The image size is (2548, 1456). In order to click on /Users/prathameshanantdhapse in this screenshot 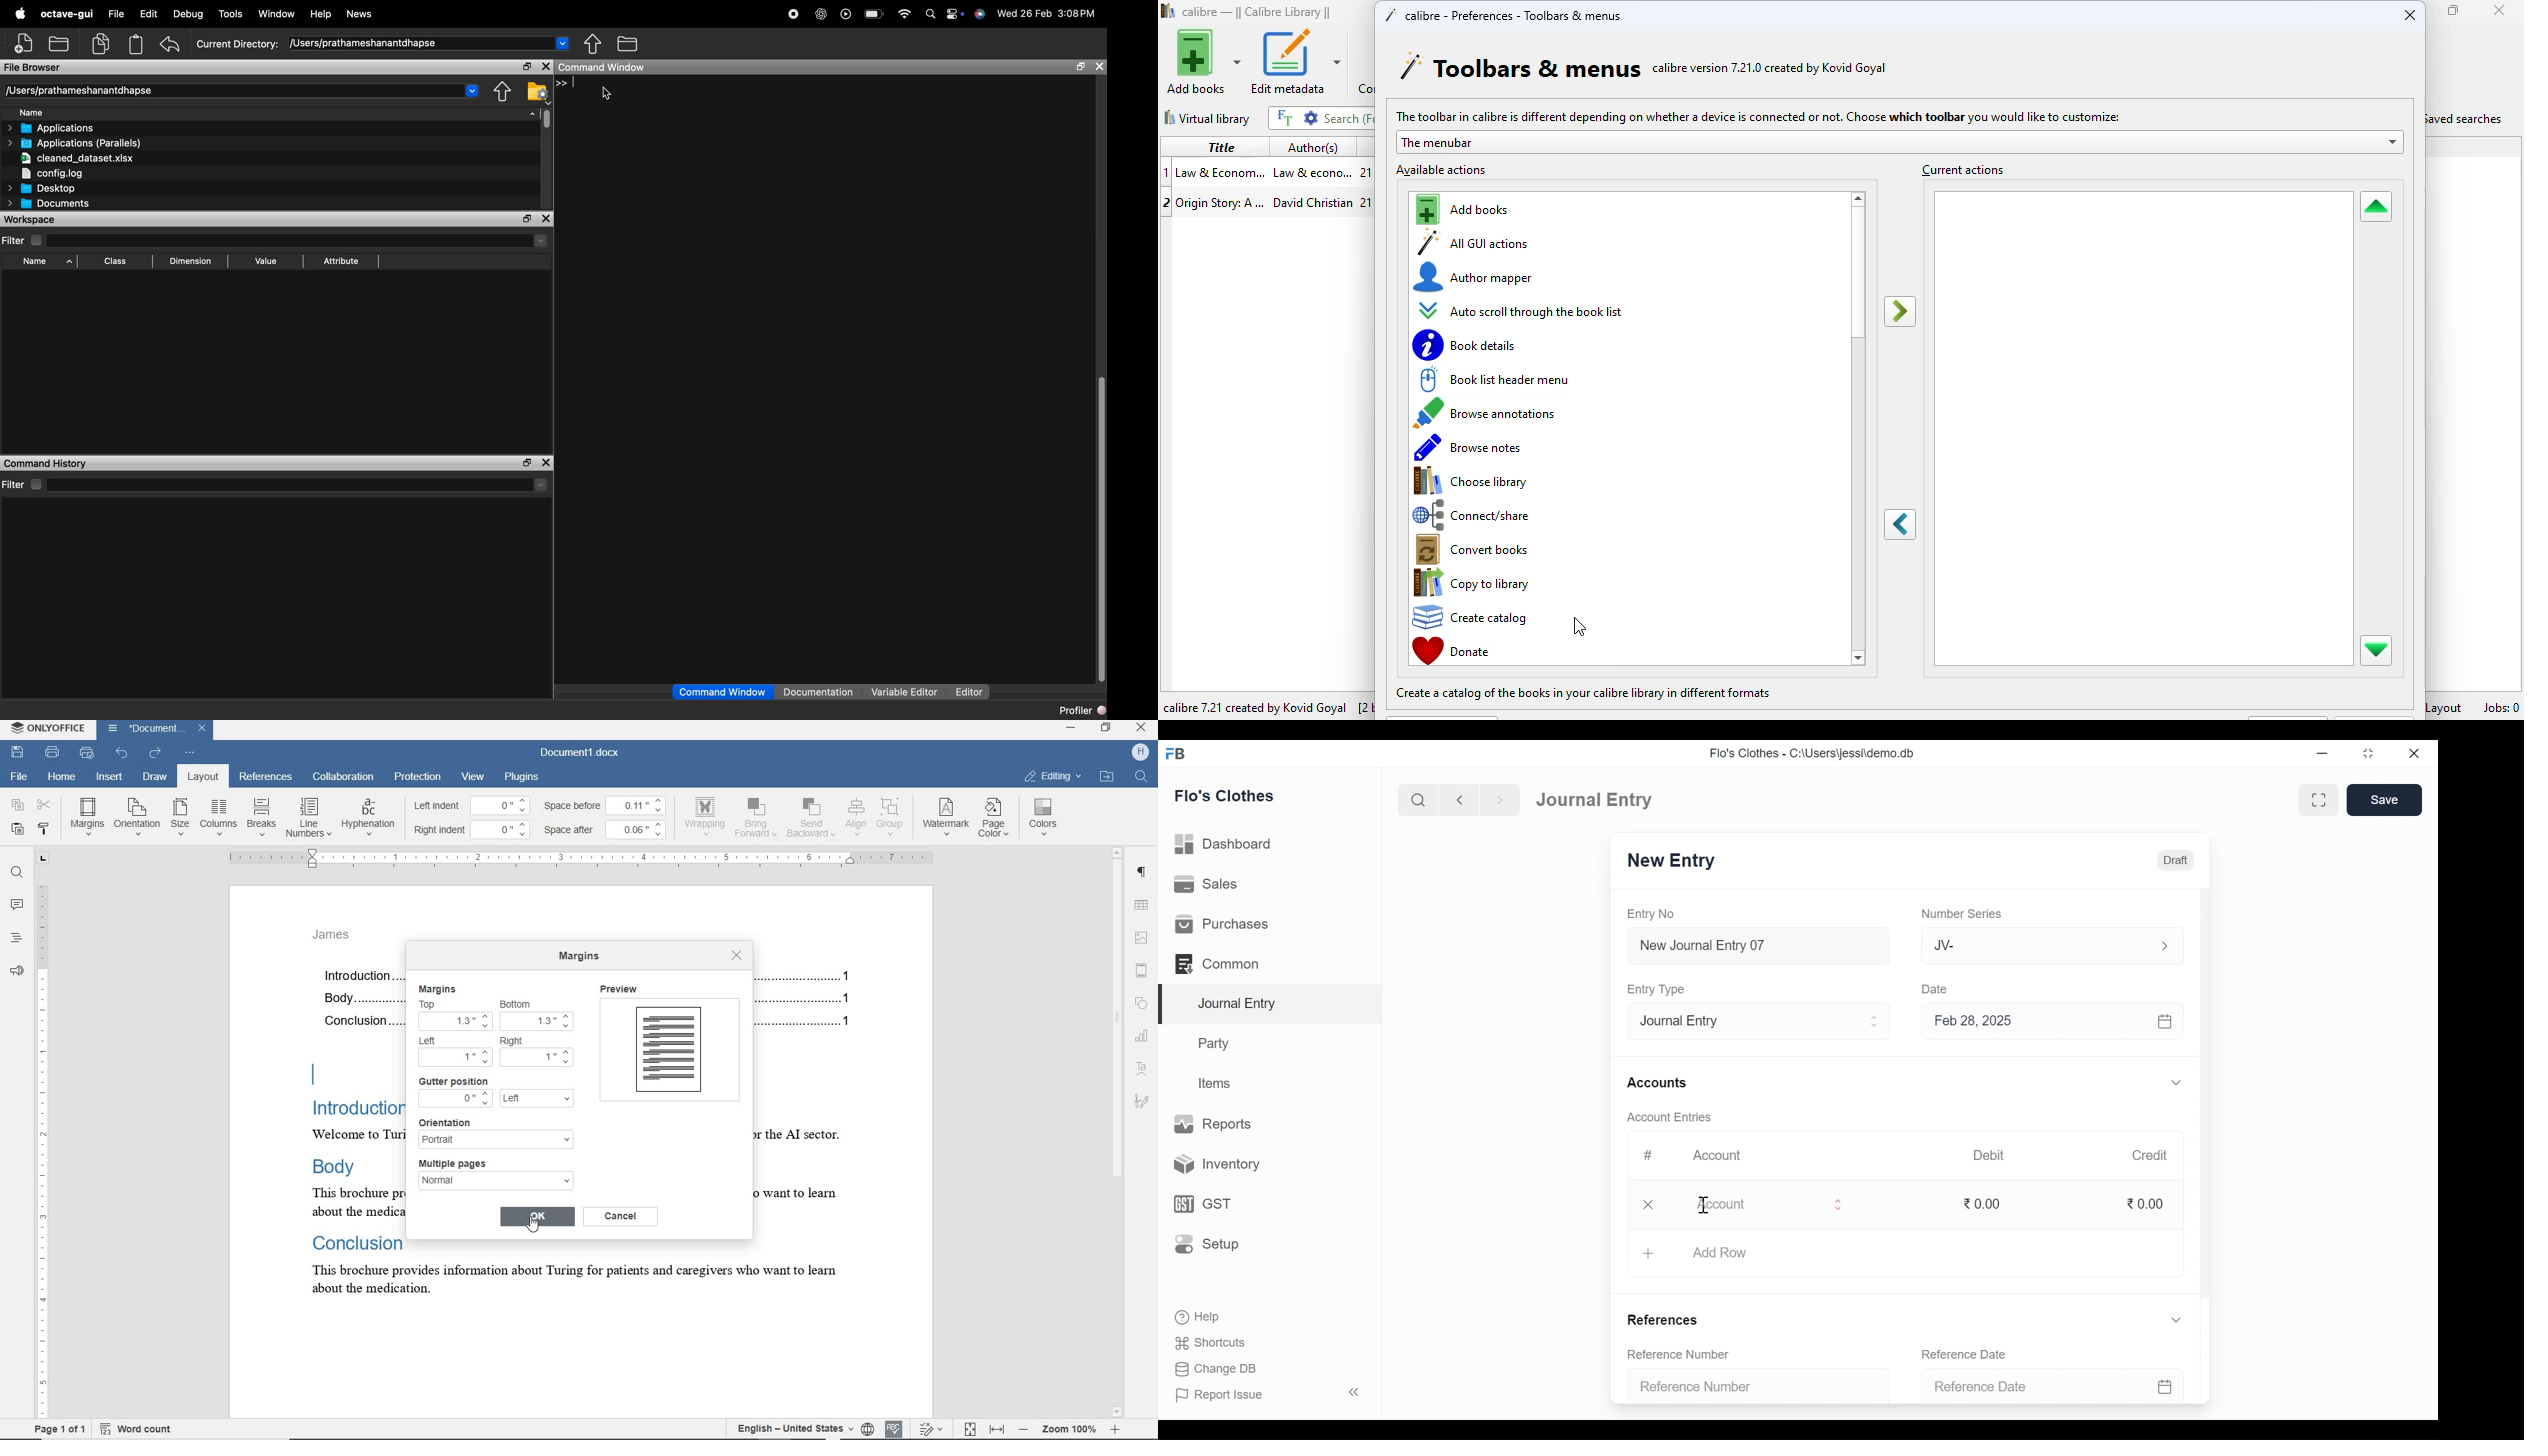, I will do `click(432, 42)`.